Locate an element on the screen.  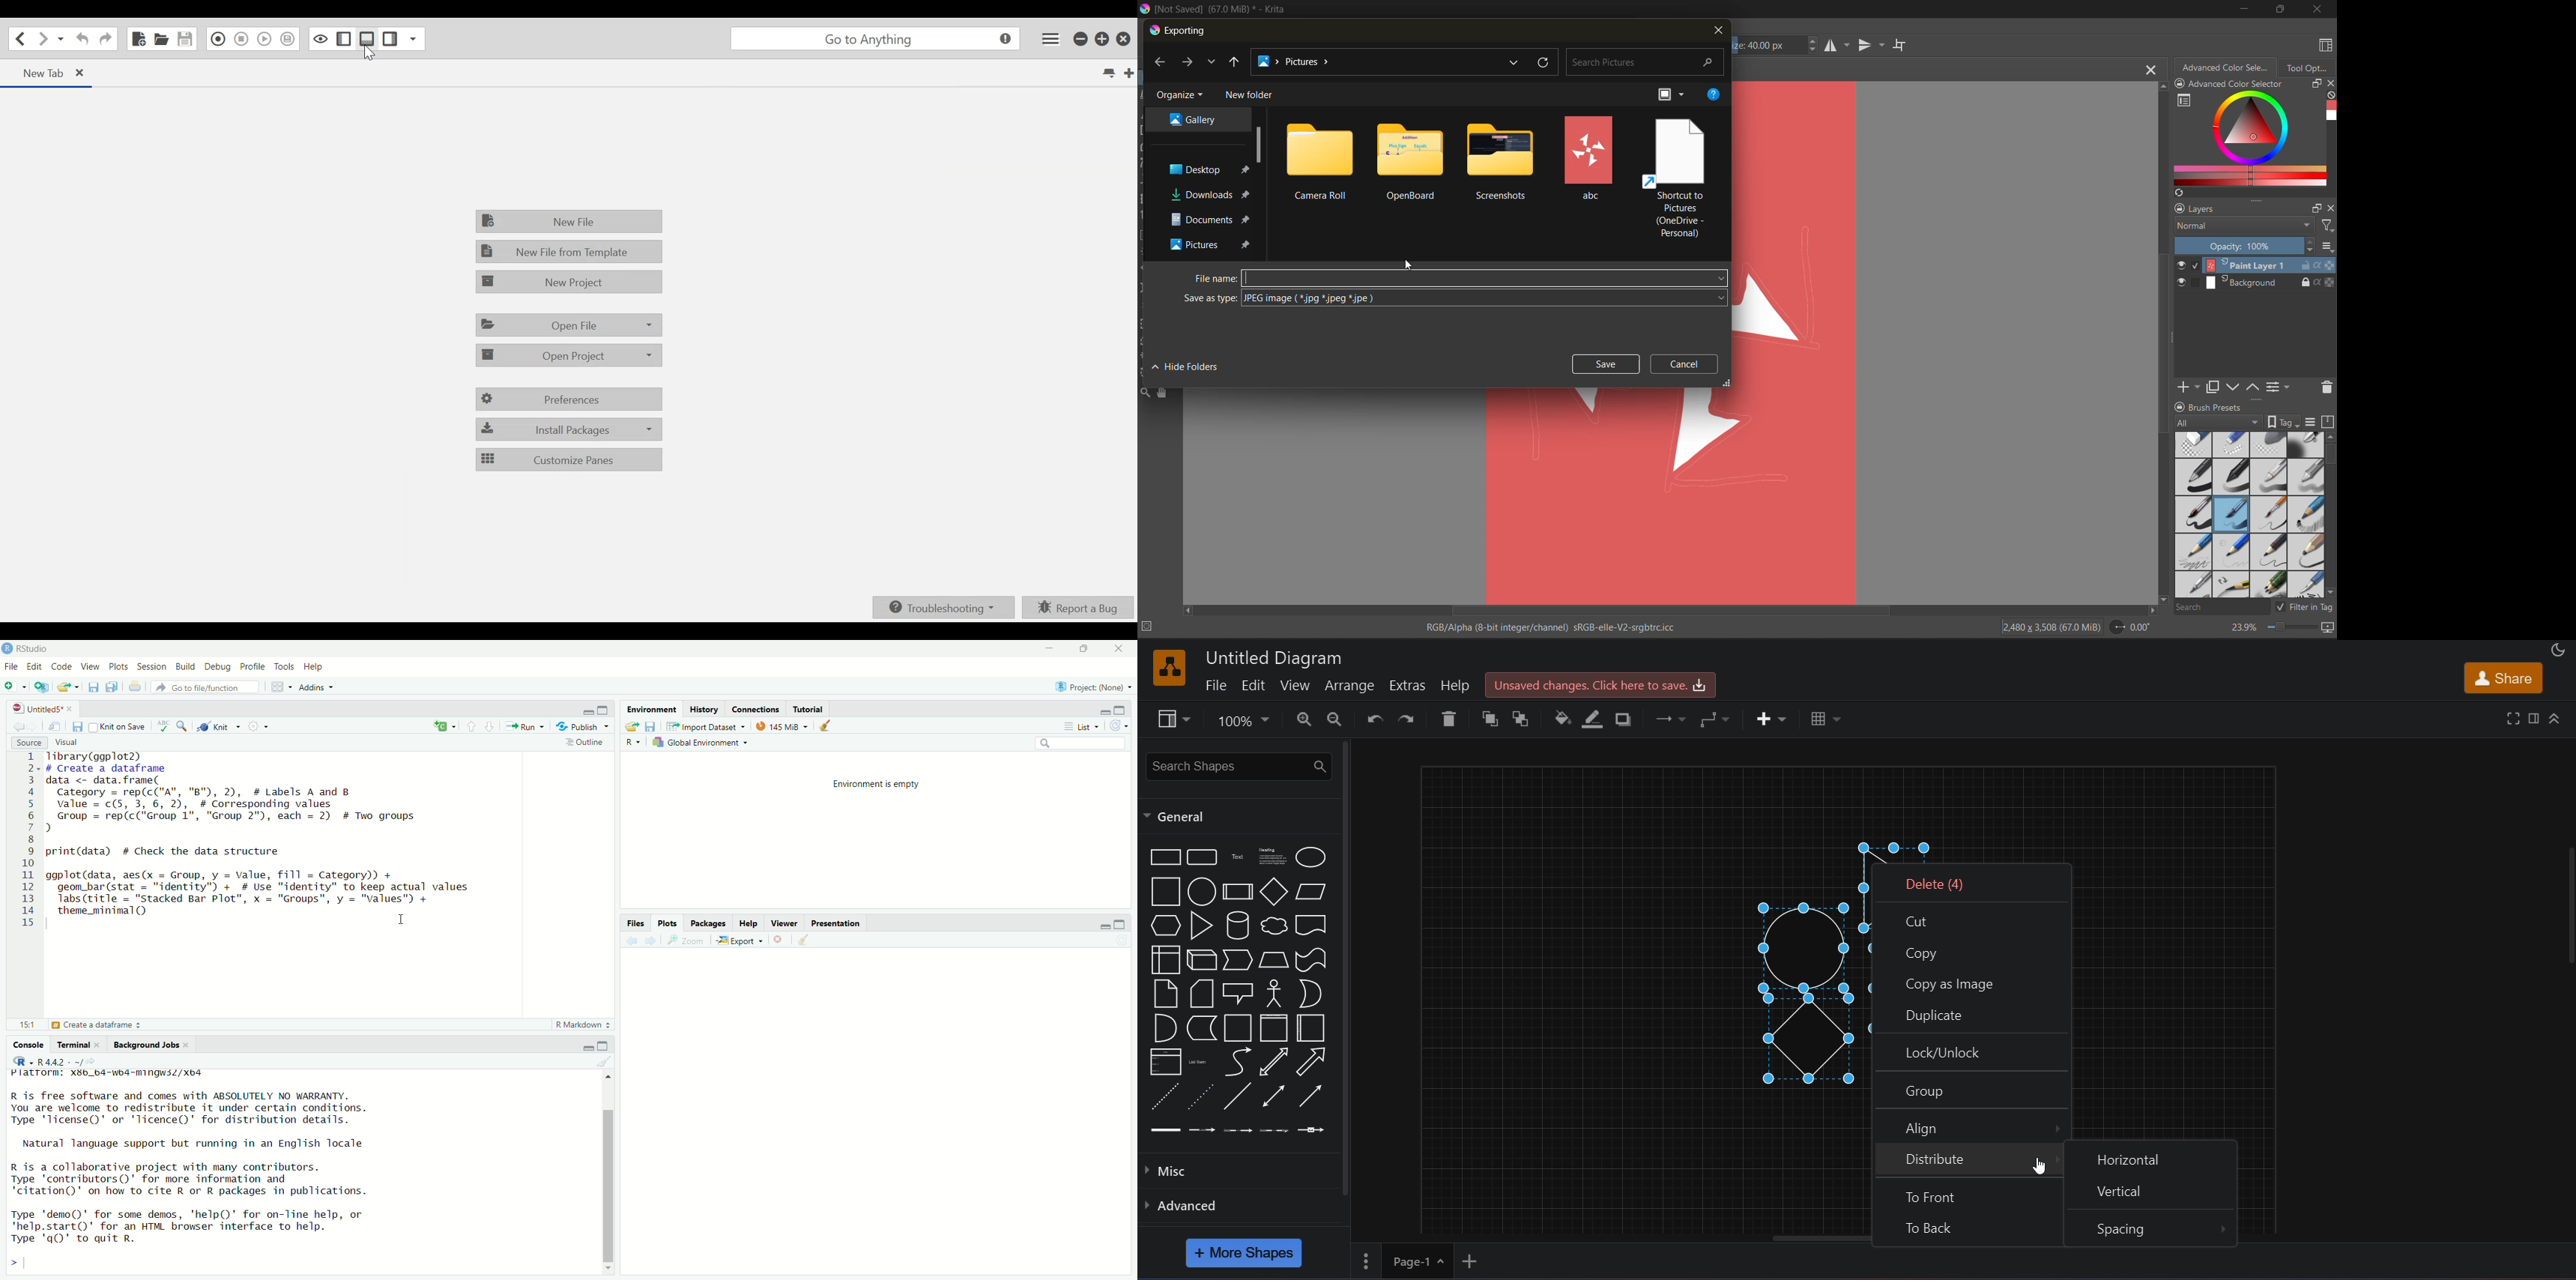
horizontal is located at coordinates (2154, 1158).